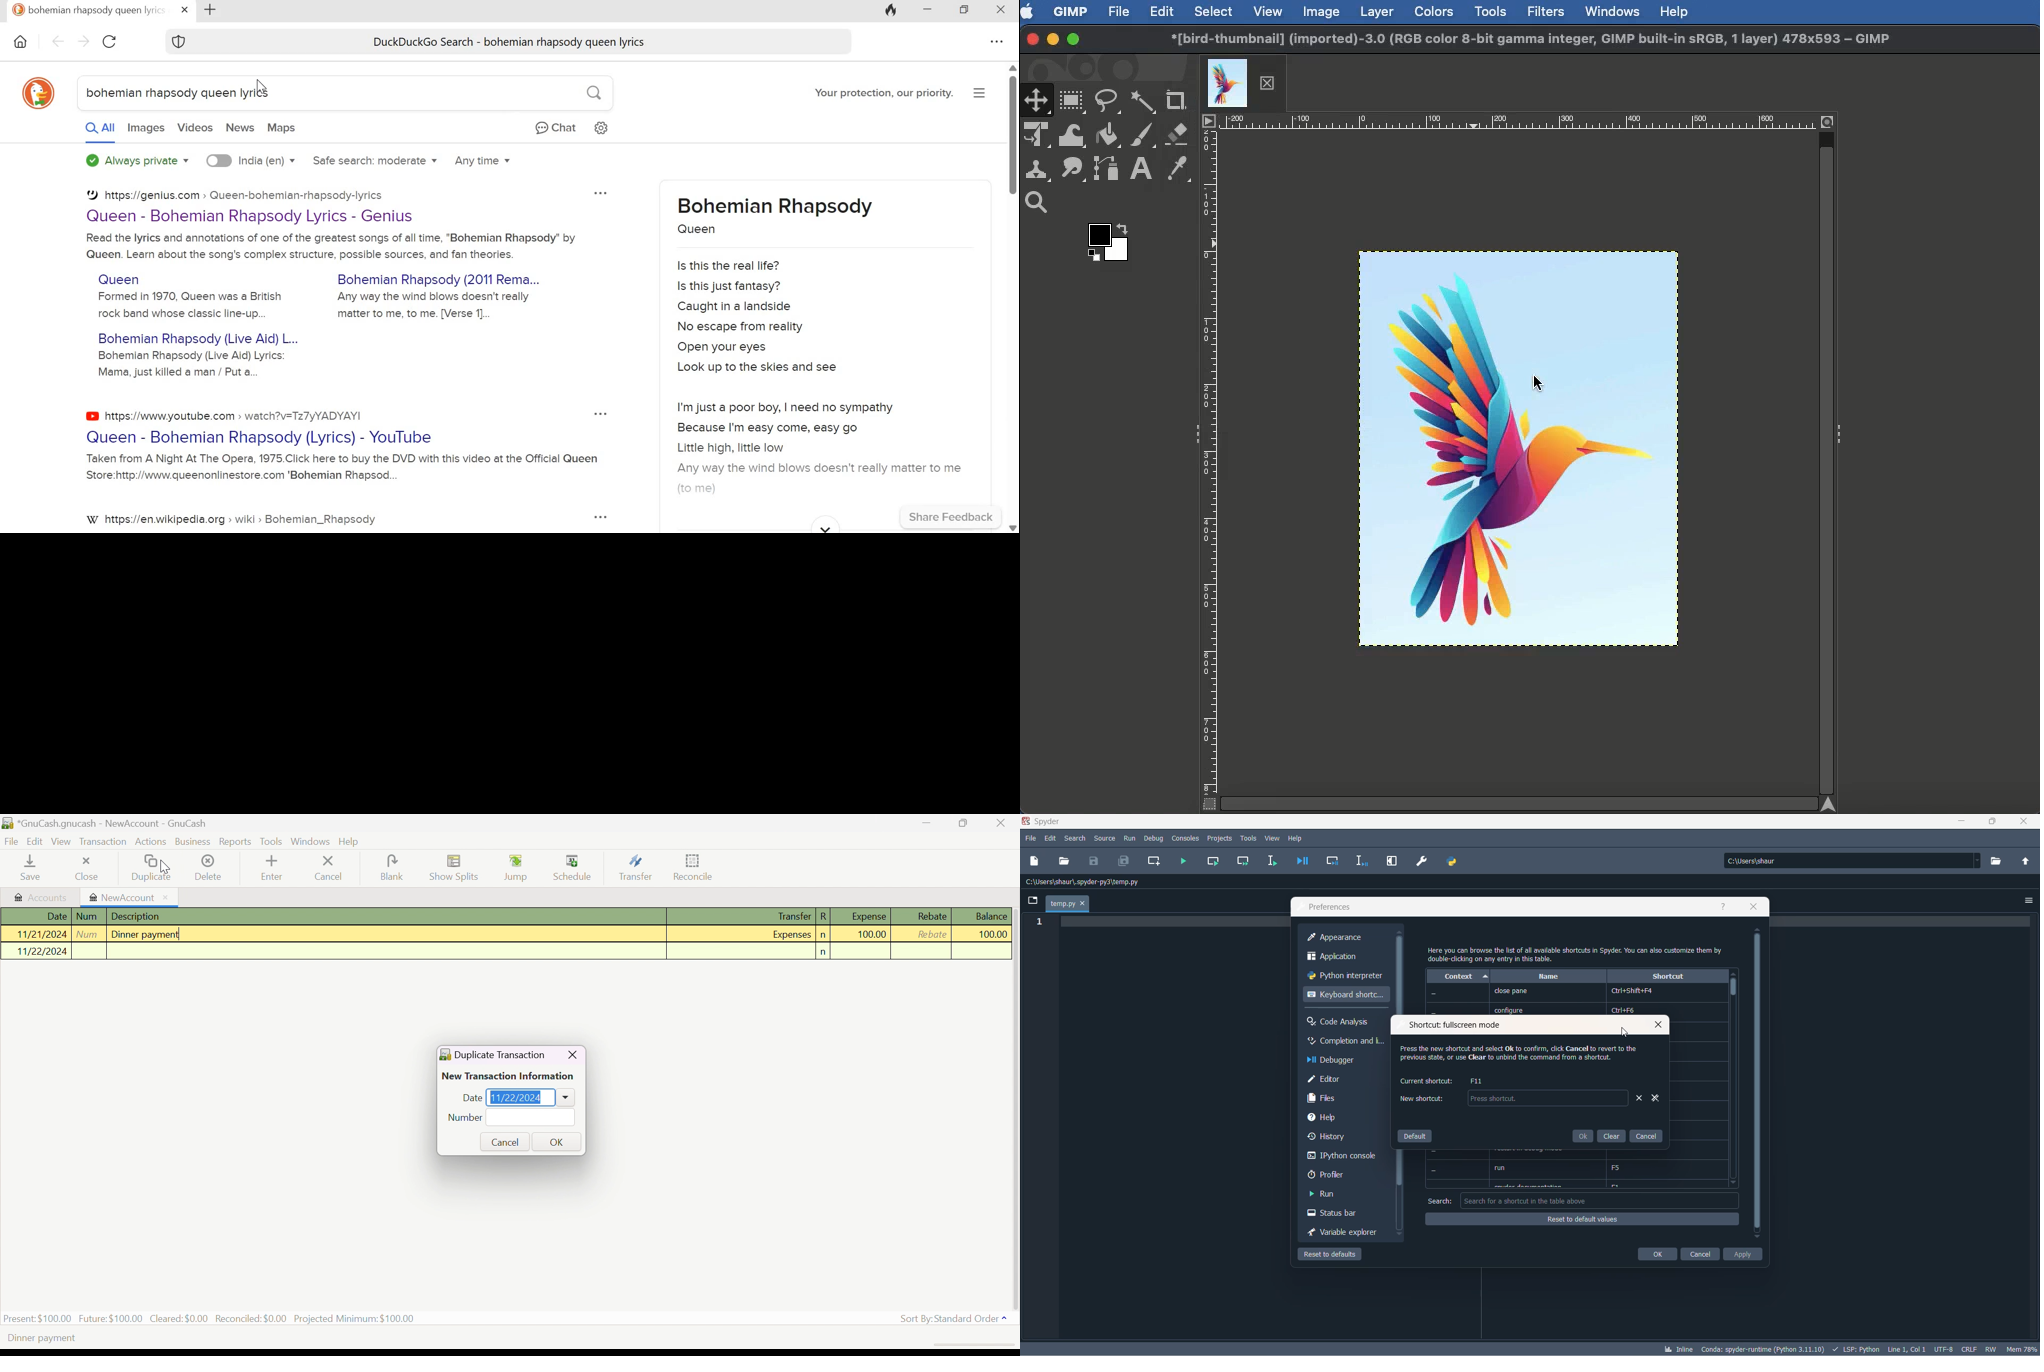 Image resolution: width=2044 pixels, height=1372 pixels. Describe the element at coordinates (1270, 861) in the screenshot. I see `run selection` at that location.